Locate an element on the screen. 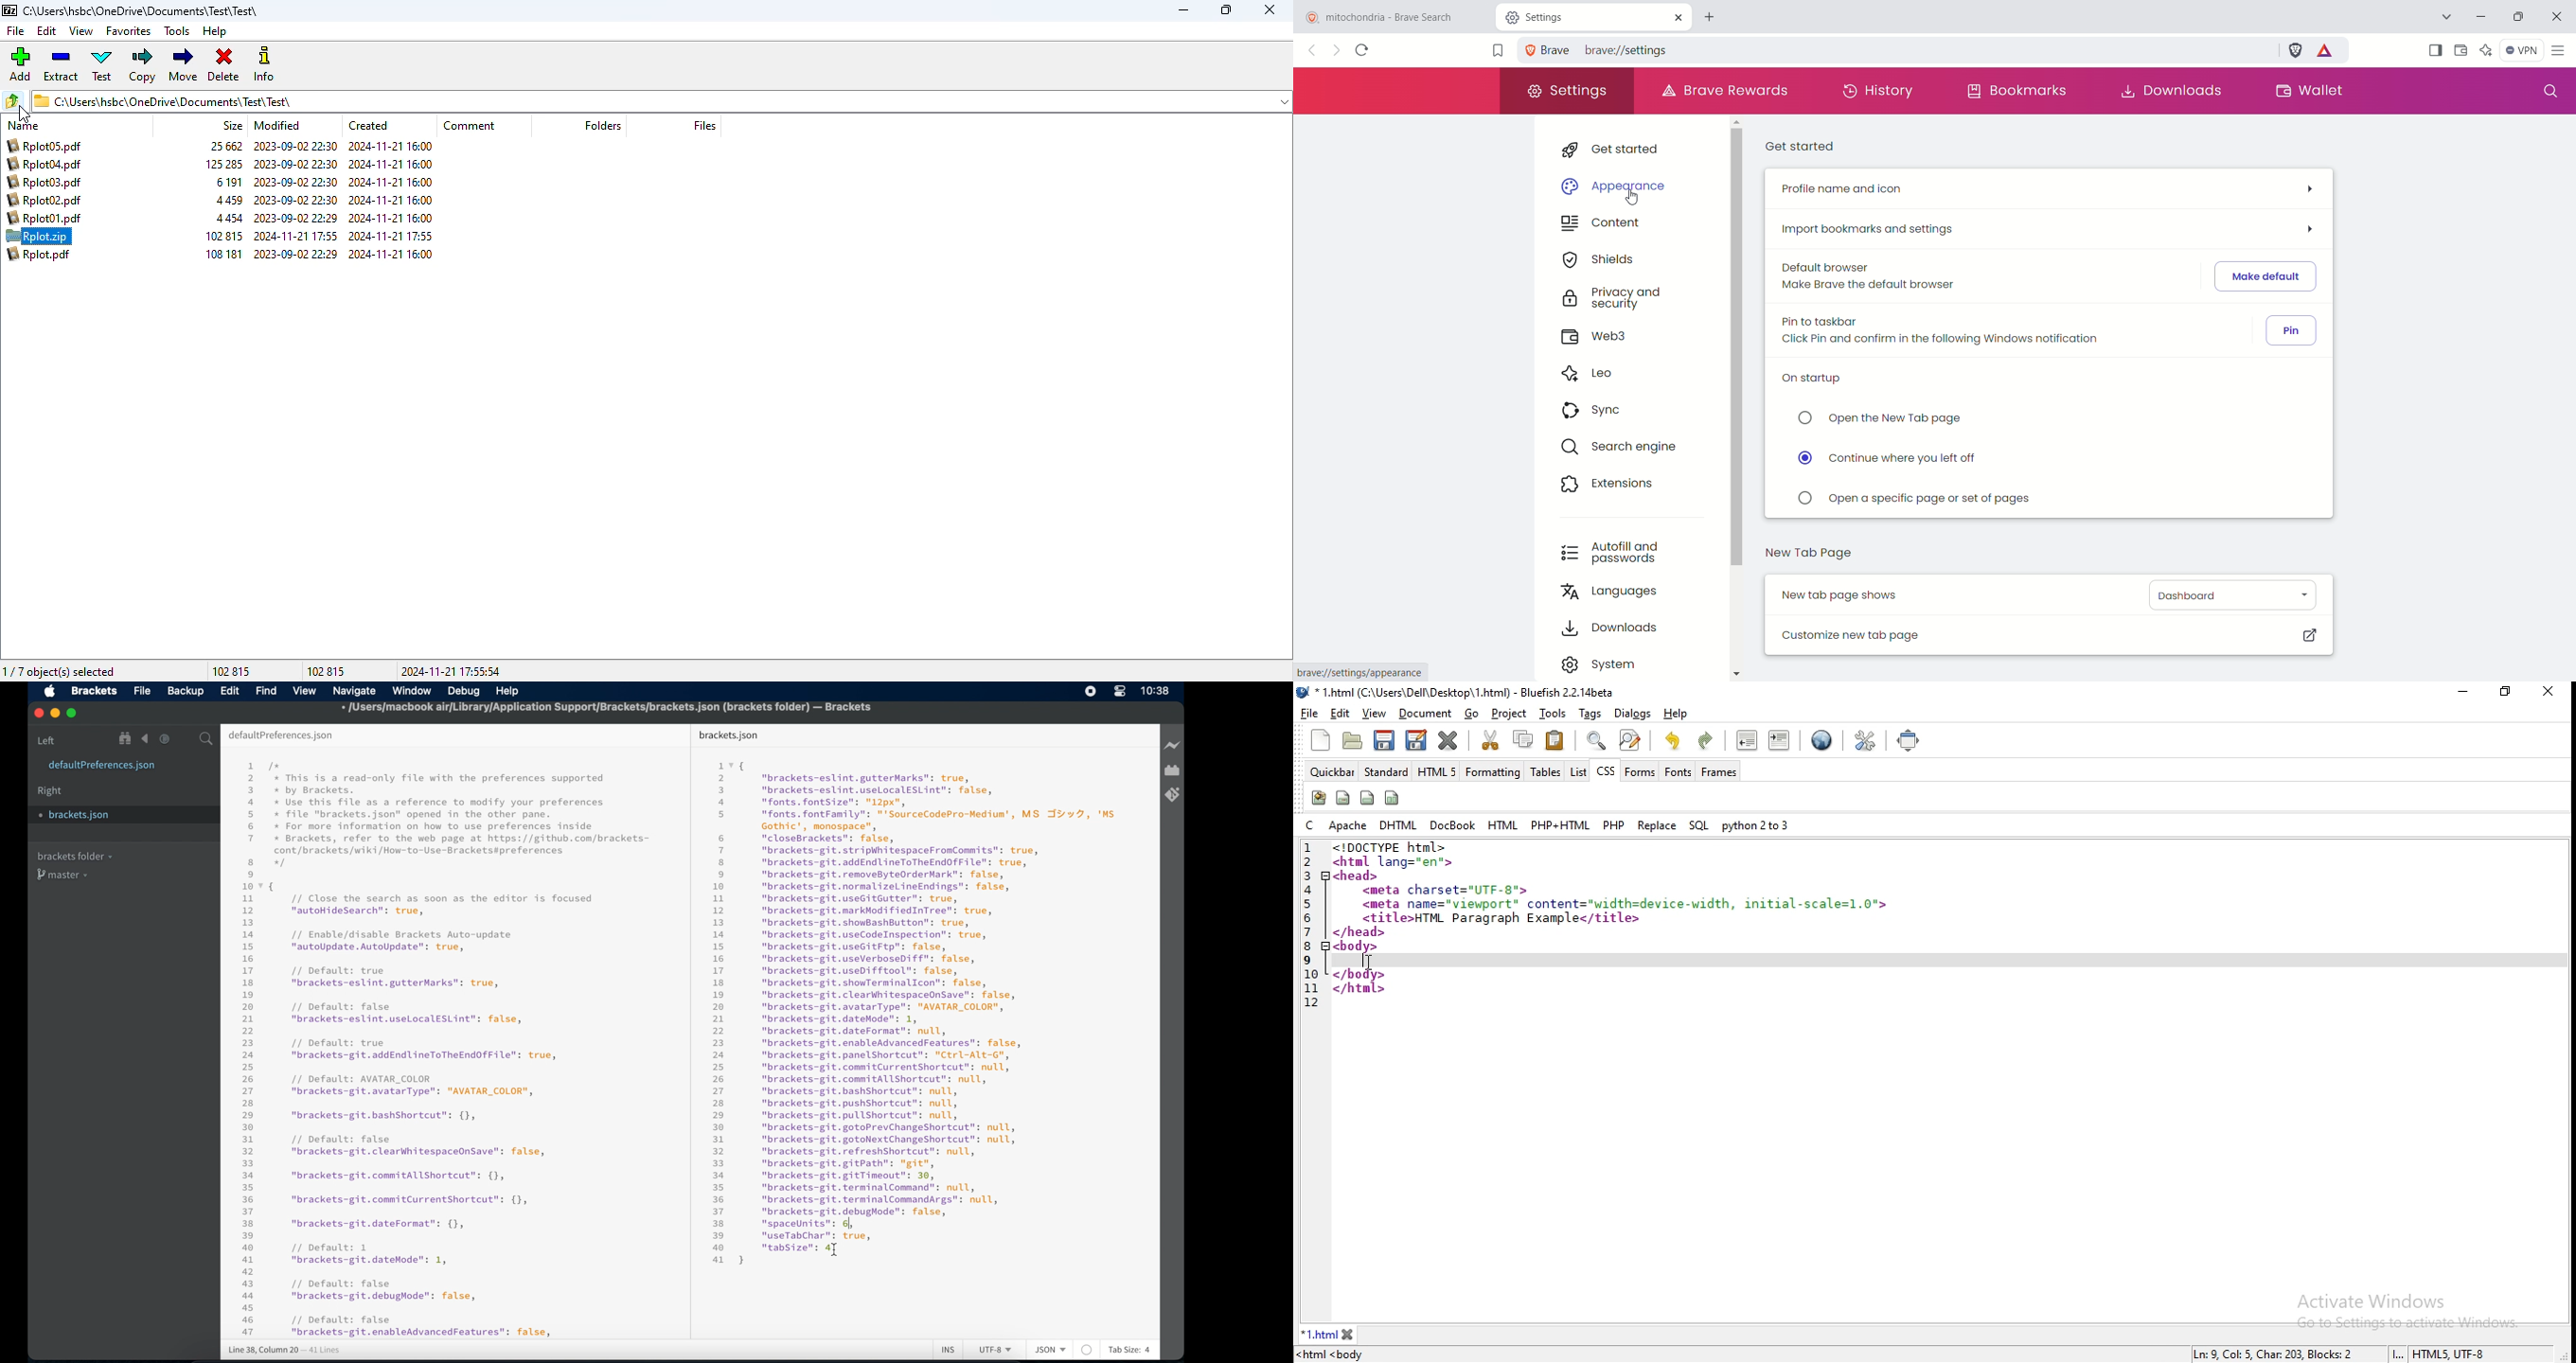 This screenshot has height=1372, width=2576. advanced find and replace is located at coordinates (1632, 740).